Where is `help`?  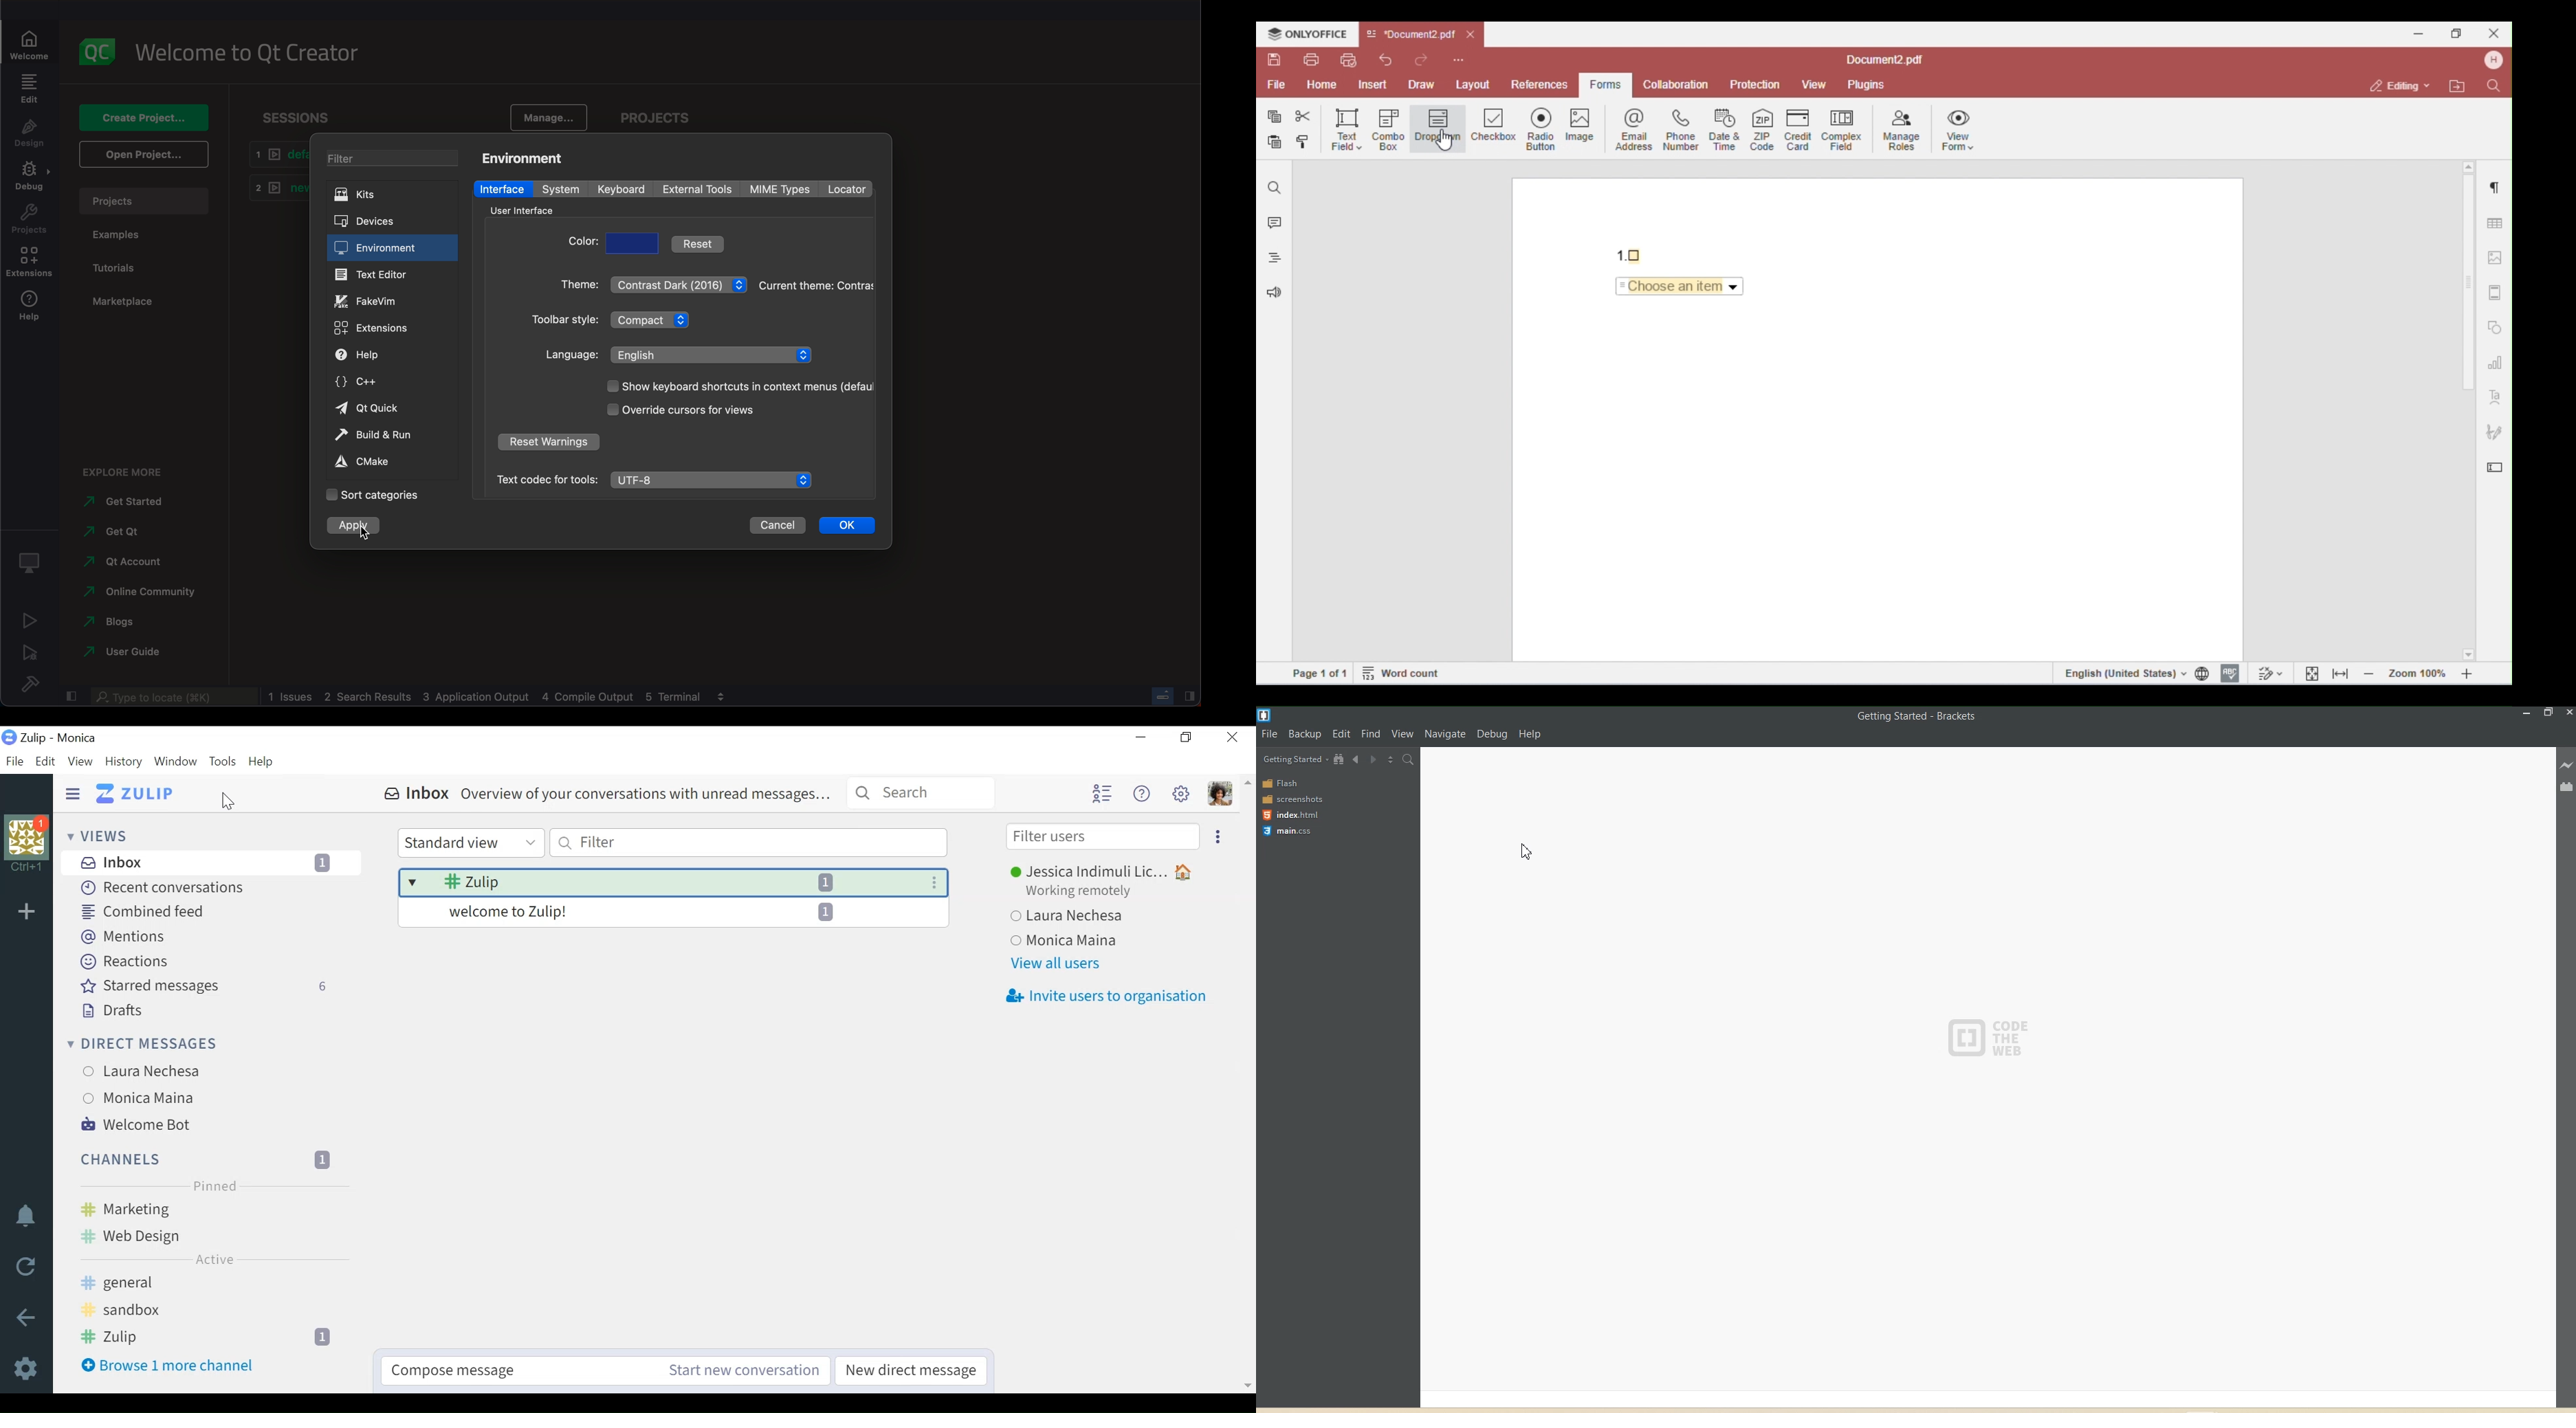
help is located at coordinates (30, 308).